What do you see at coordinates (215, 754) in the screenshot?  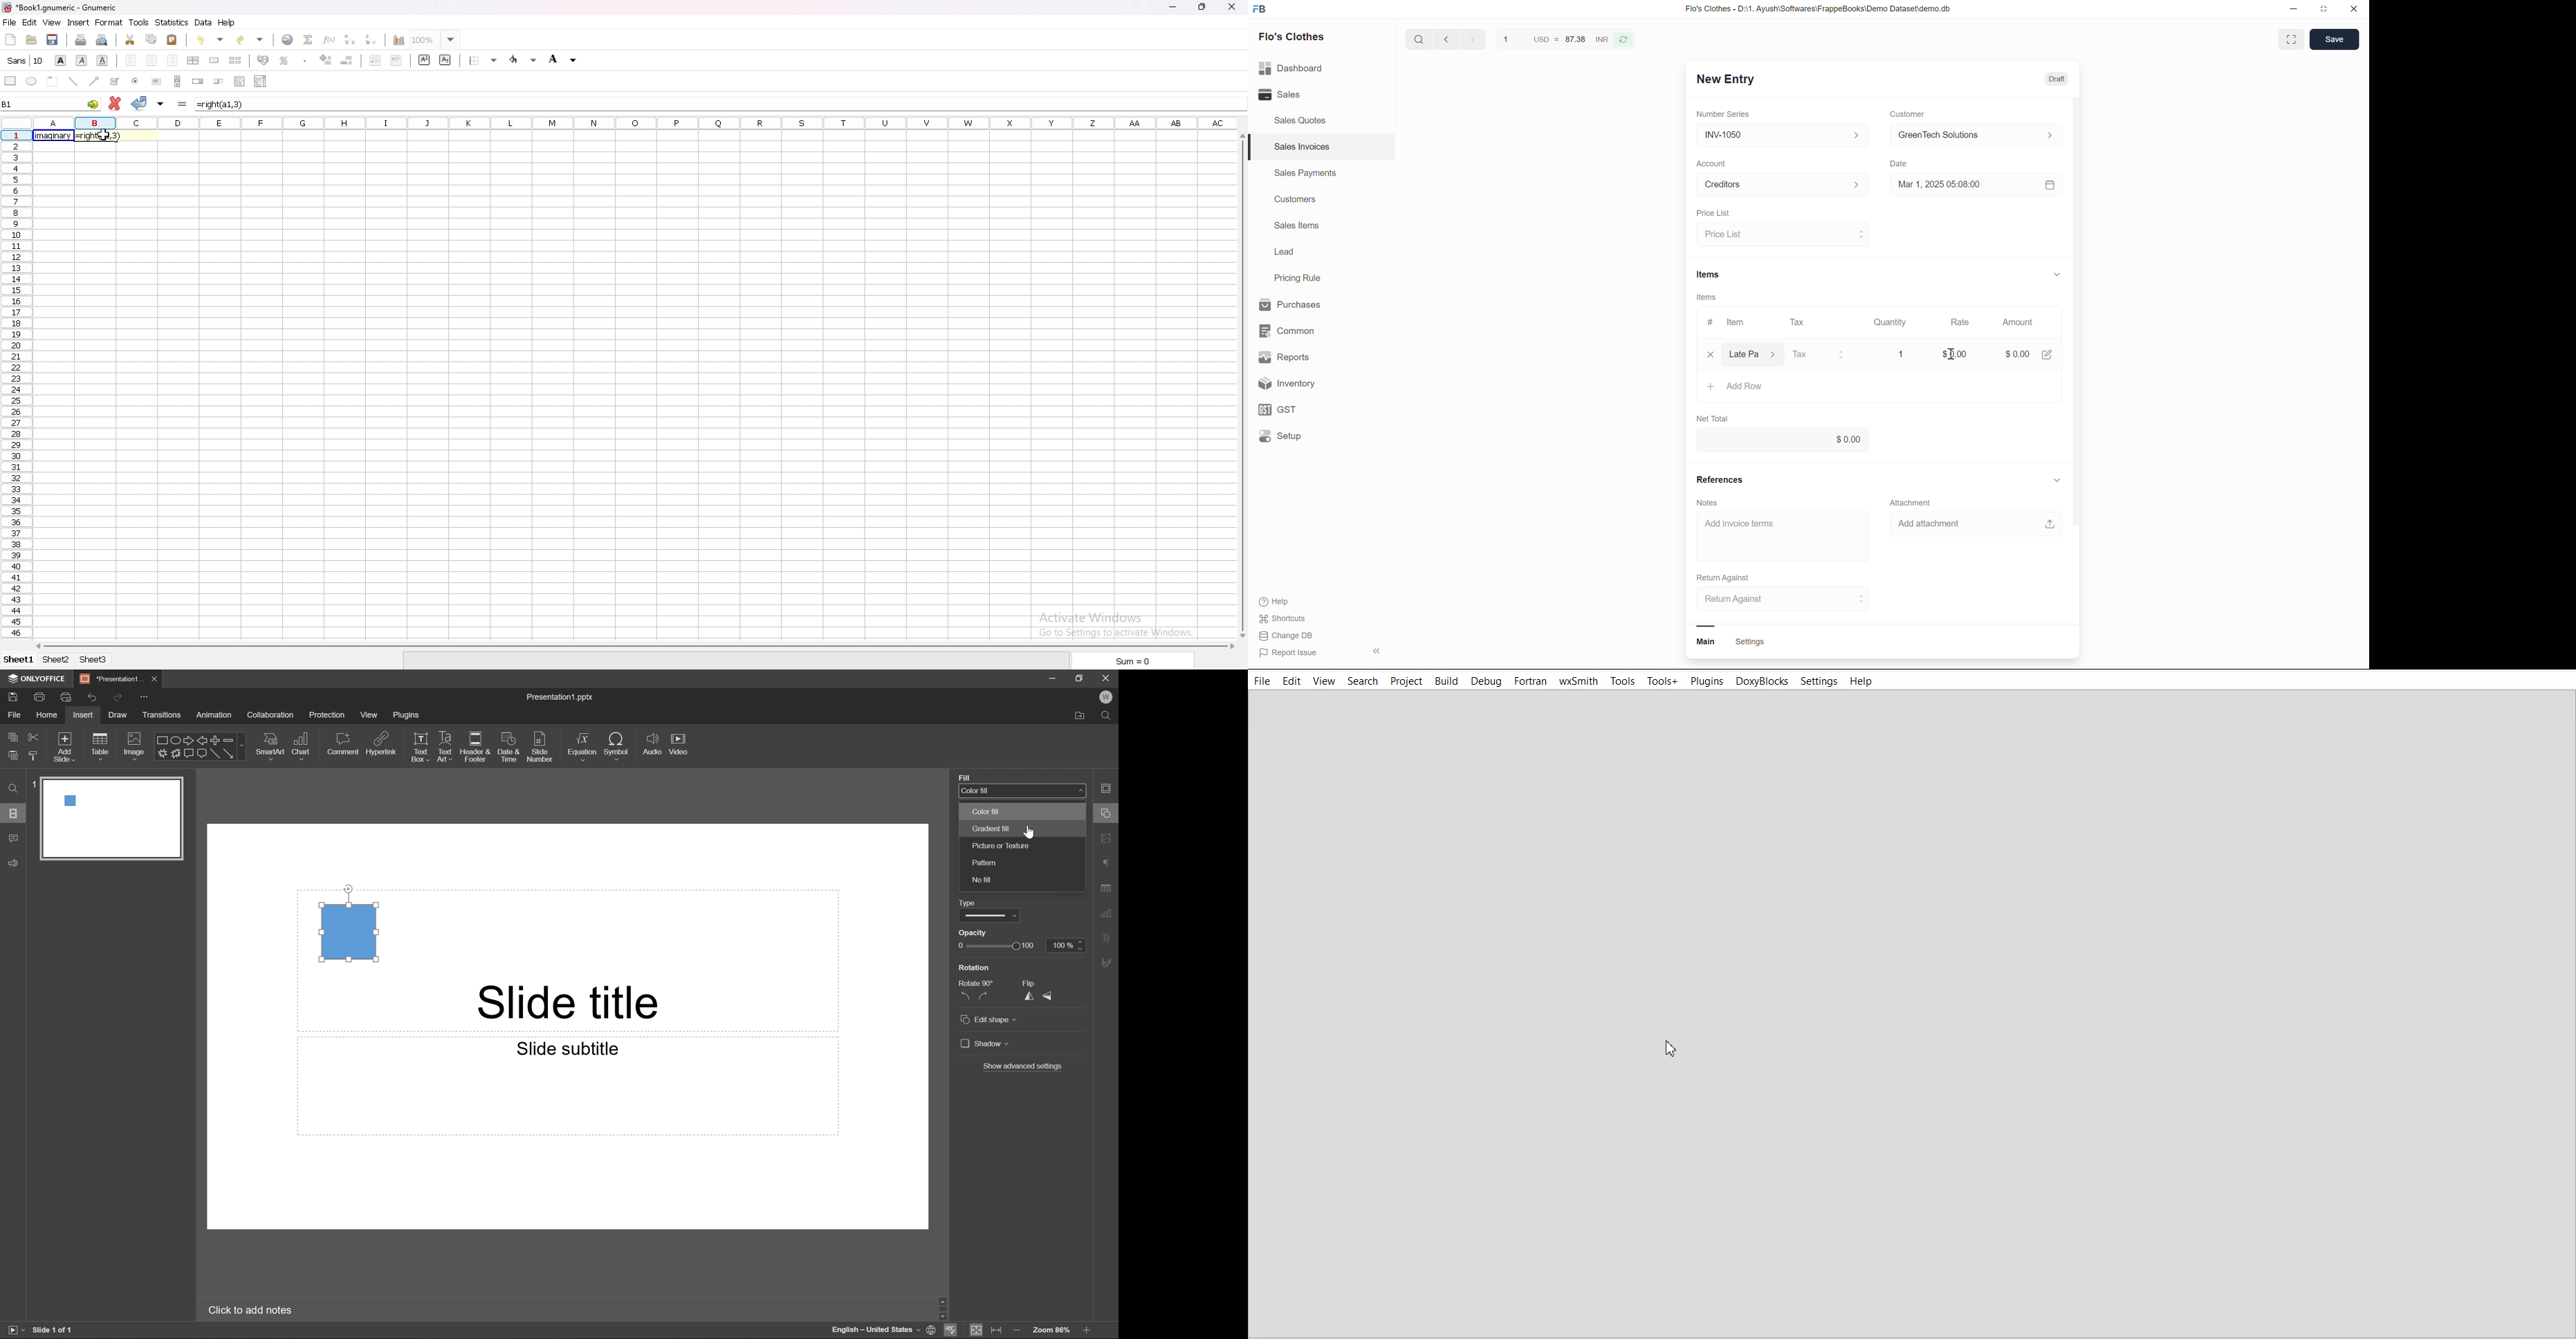 I see `Rectangle` at bounding box center [215, 754].